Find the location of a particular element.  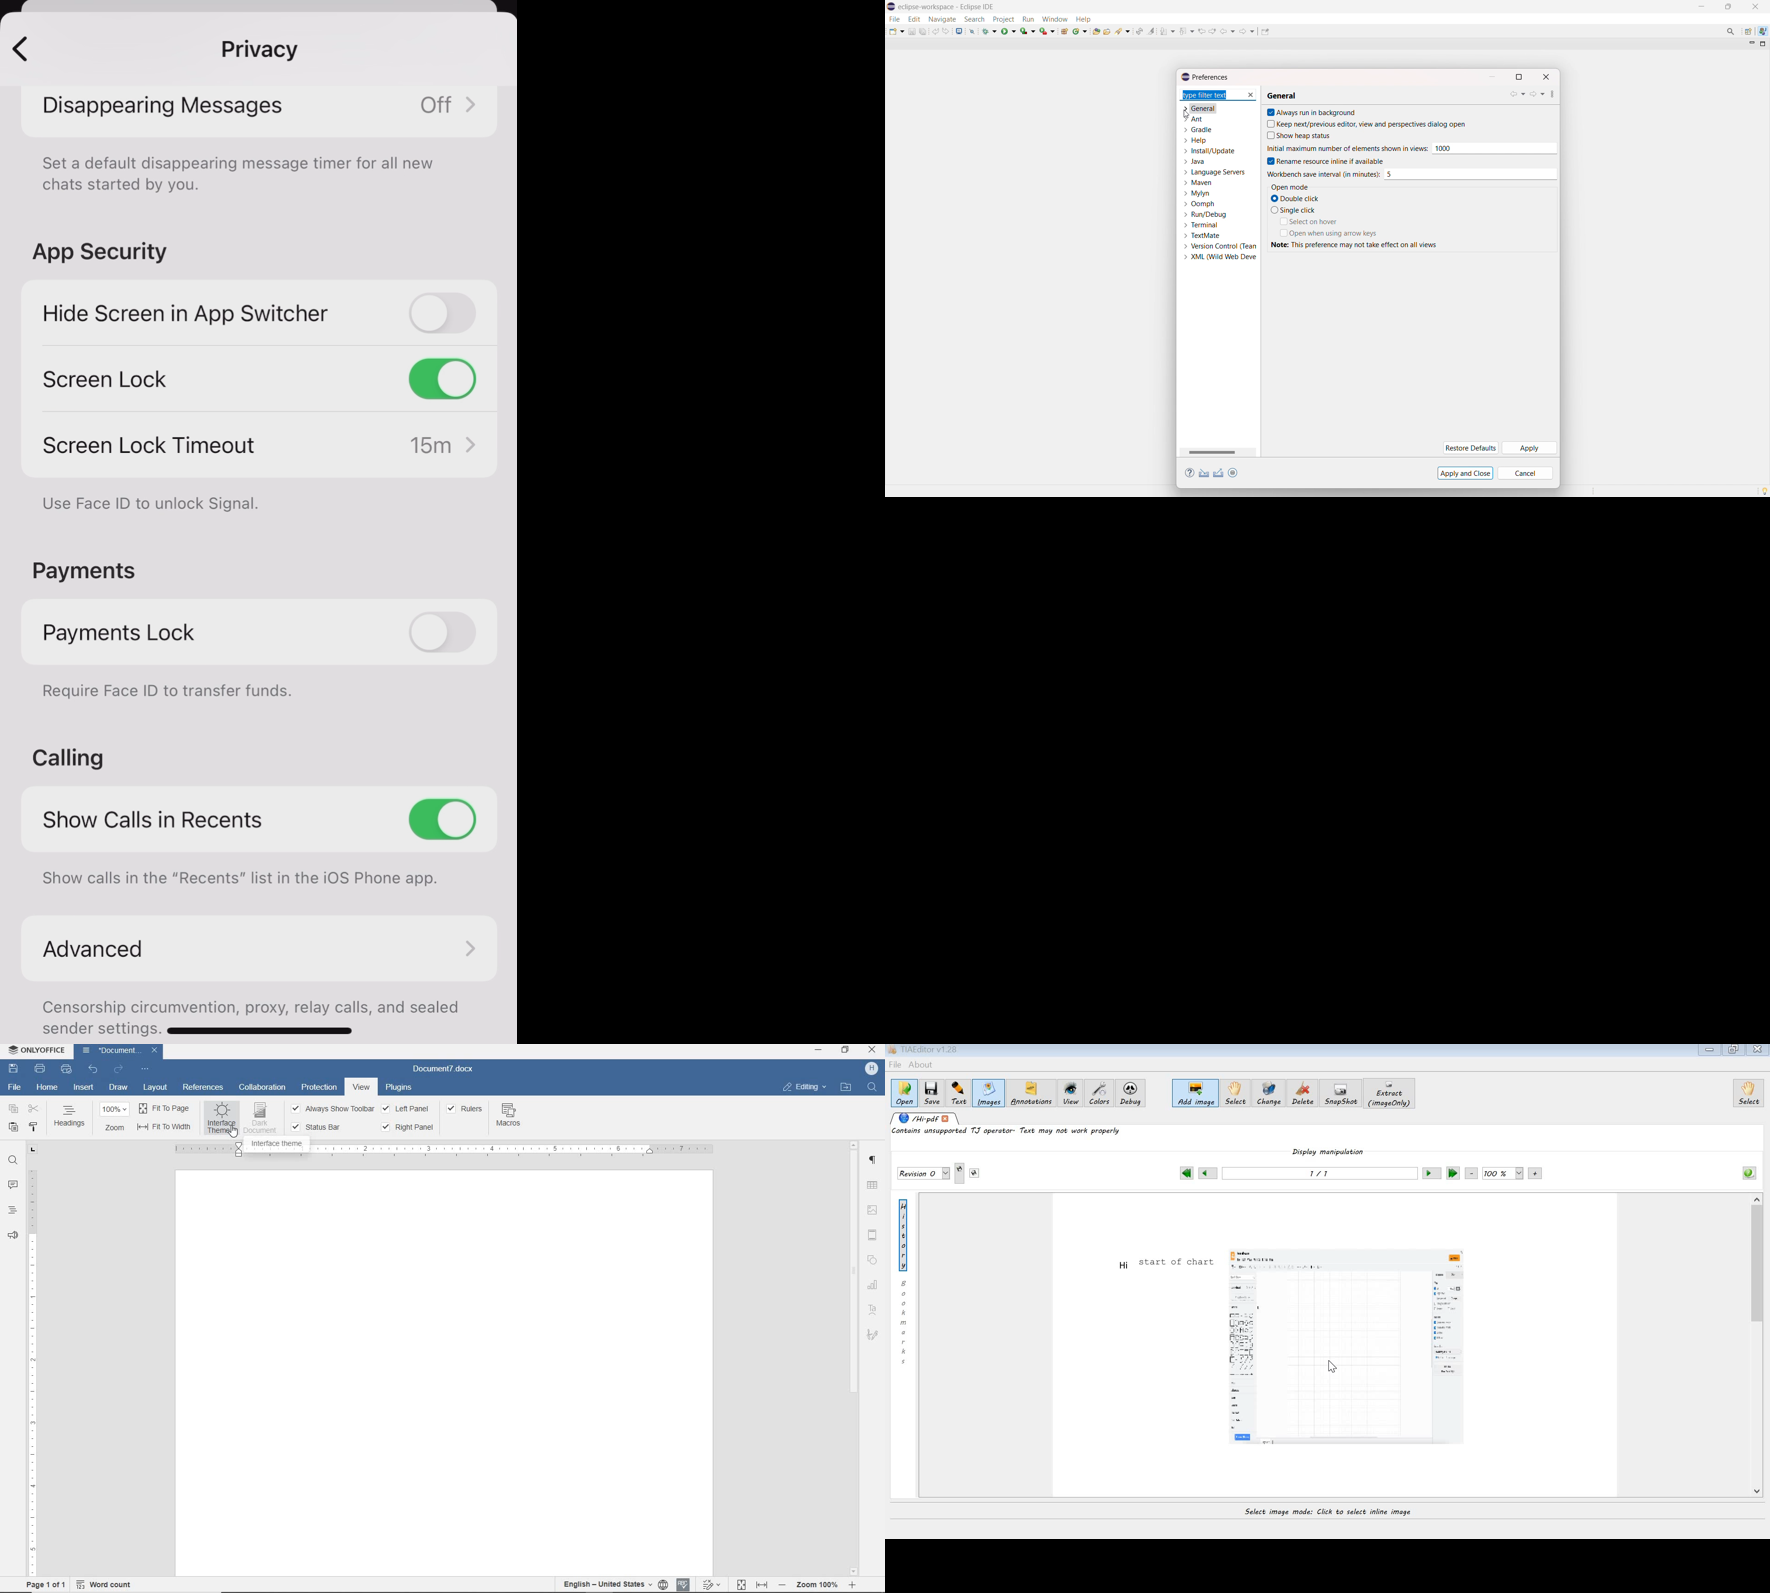

always run in background is located at coordinates (1317, 112).